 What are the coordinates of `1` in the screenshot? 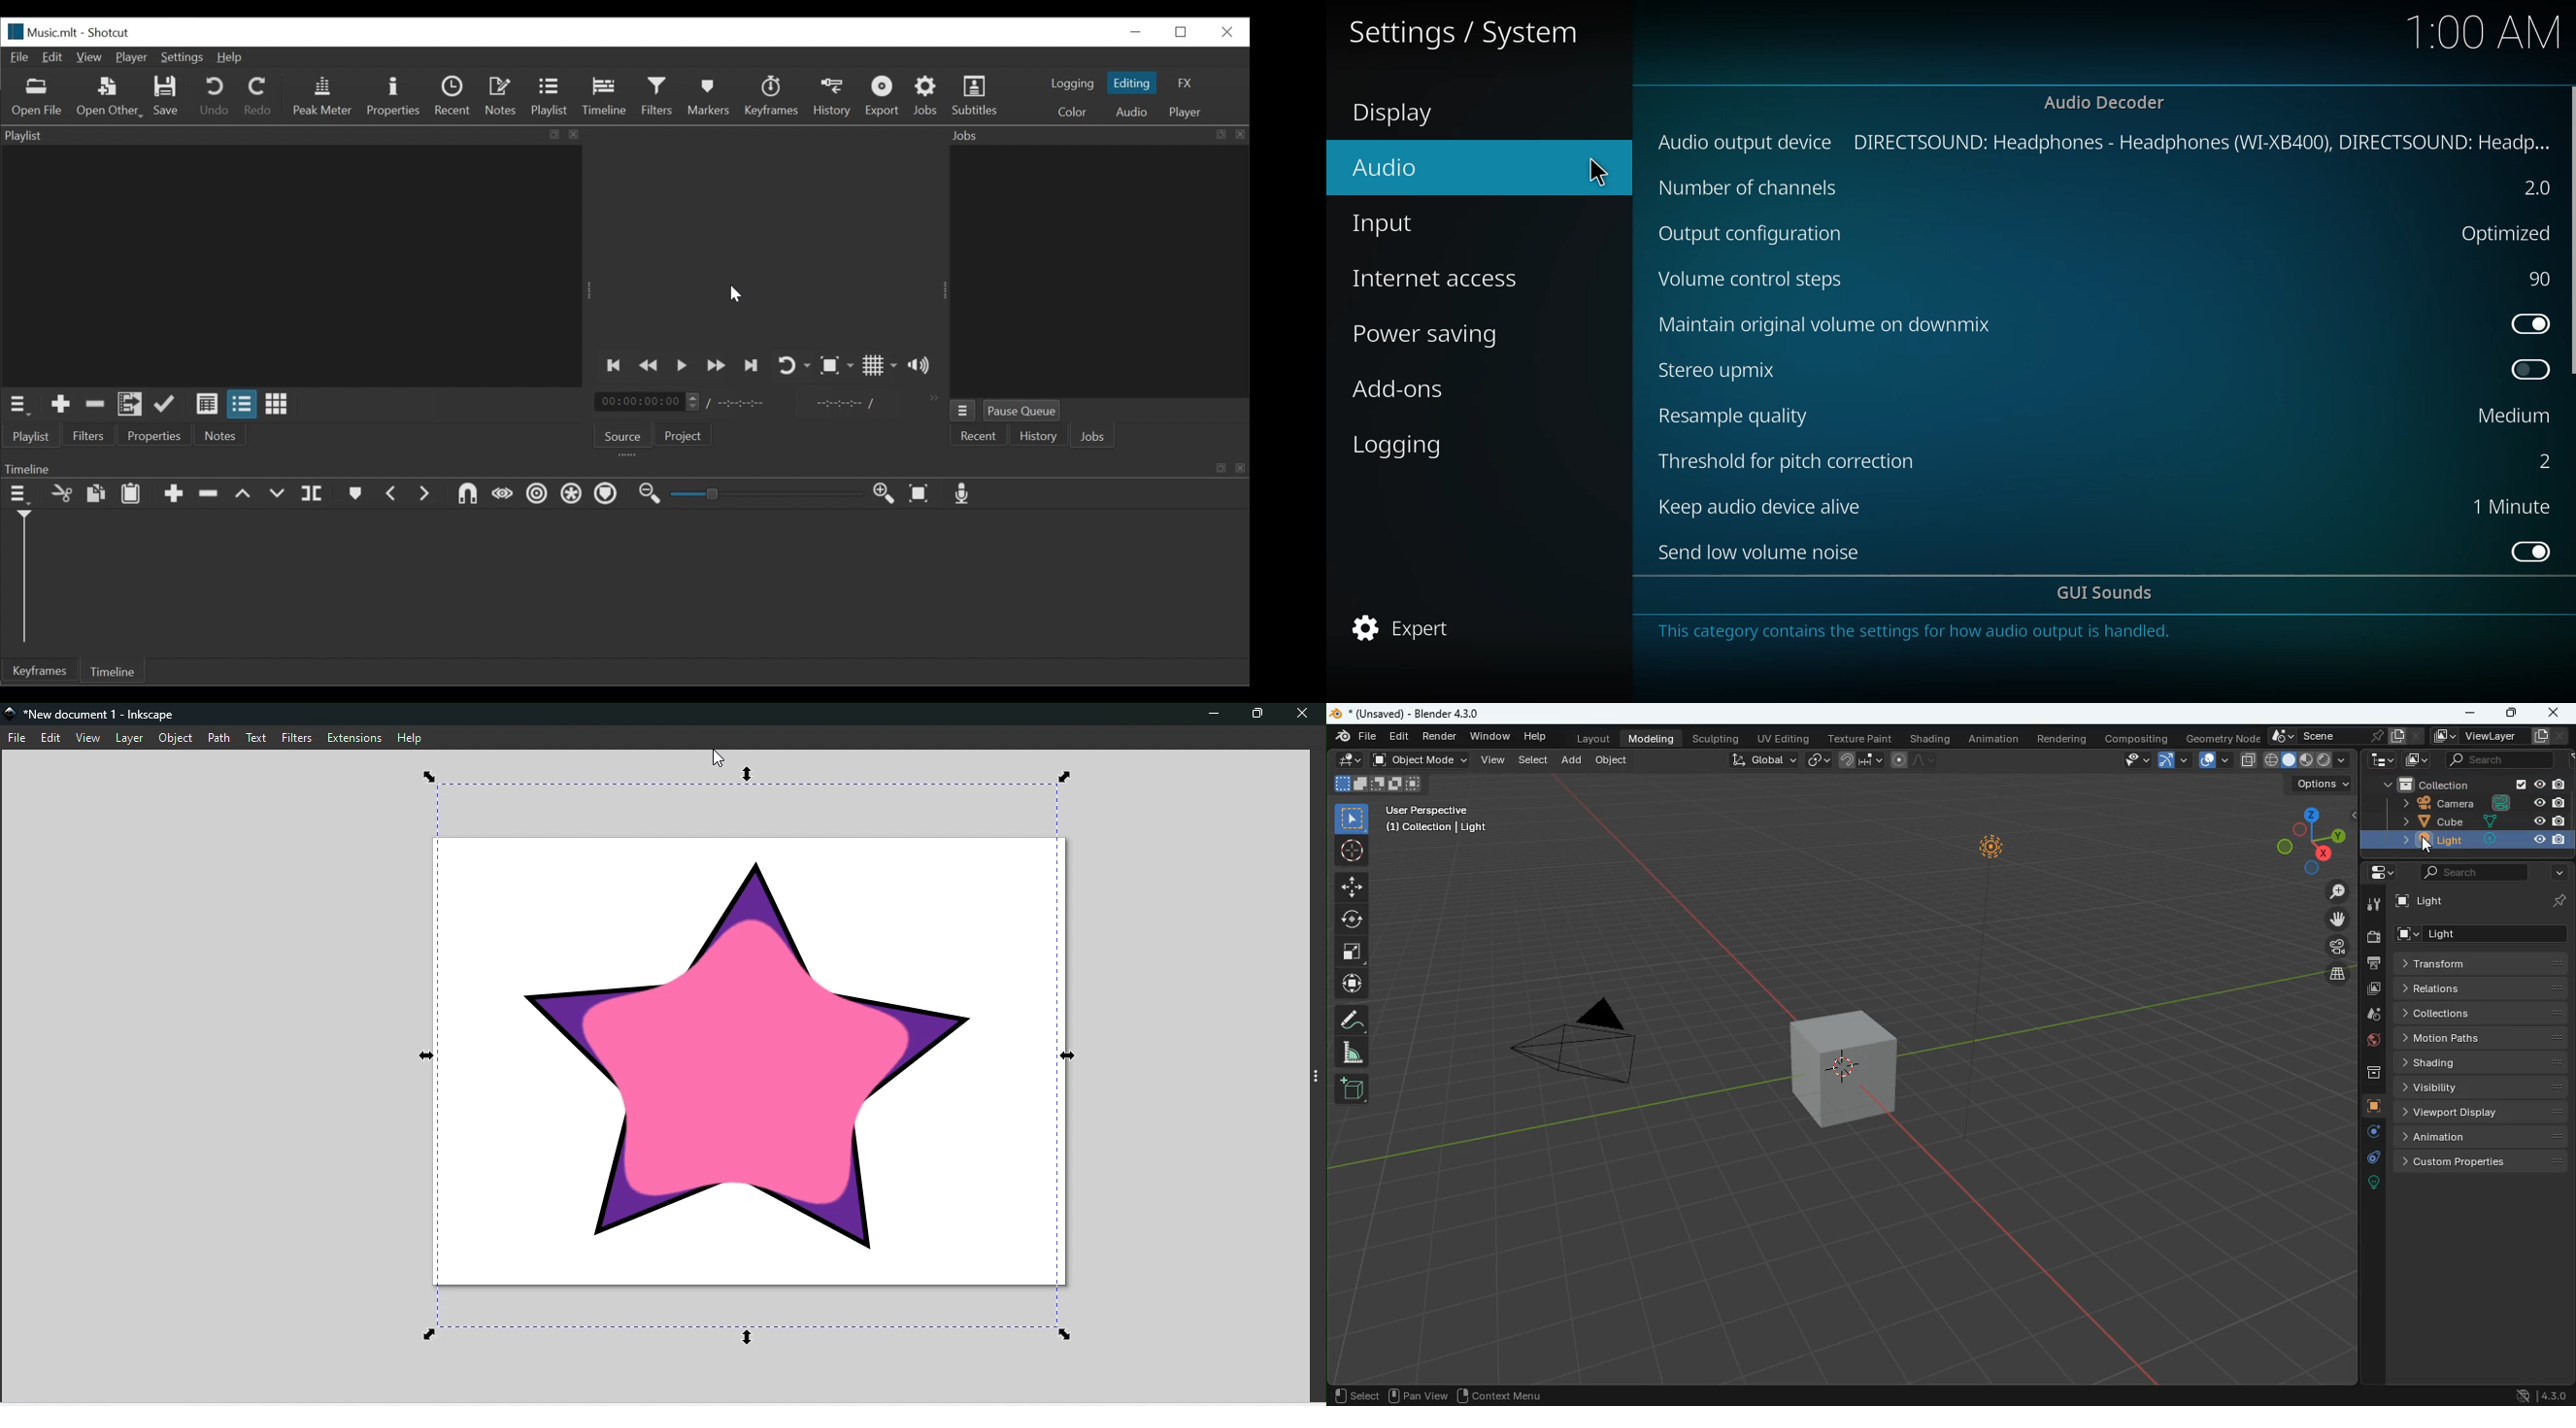 It's located at (2507, 506).